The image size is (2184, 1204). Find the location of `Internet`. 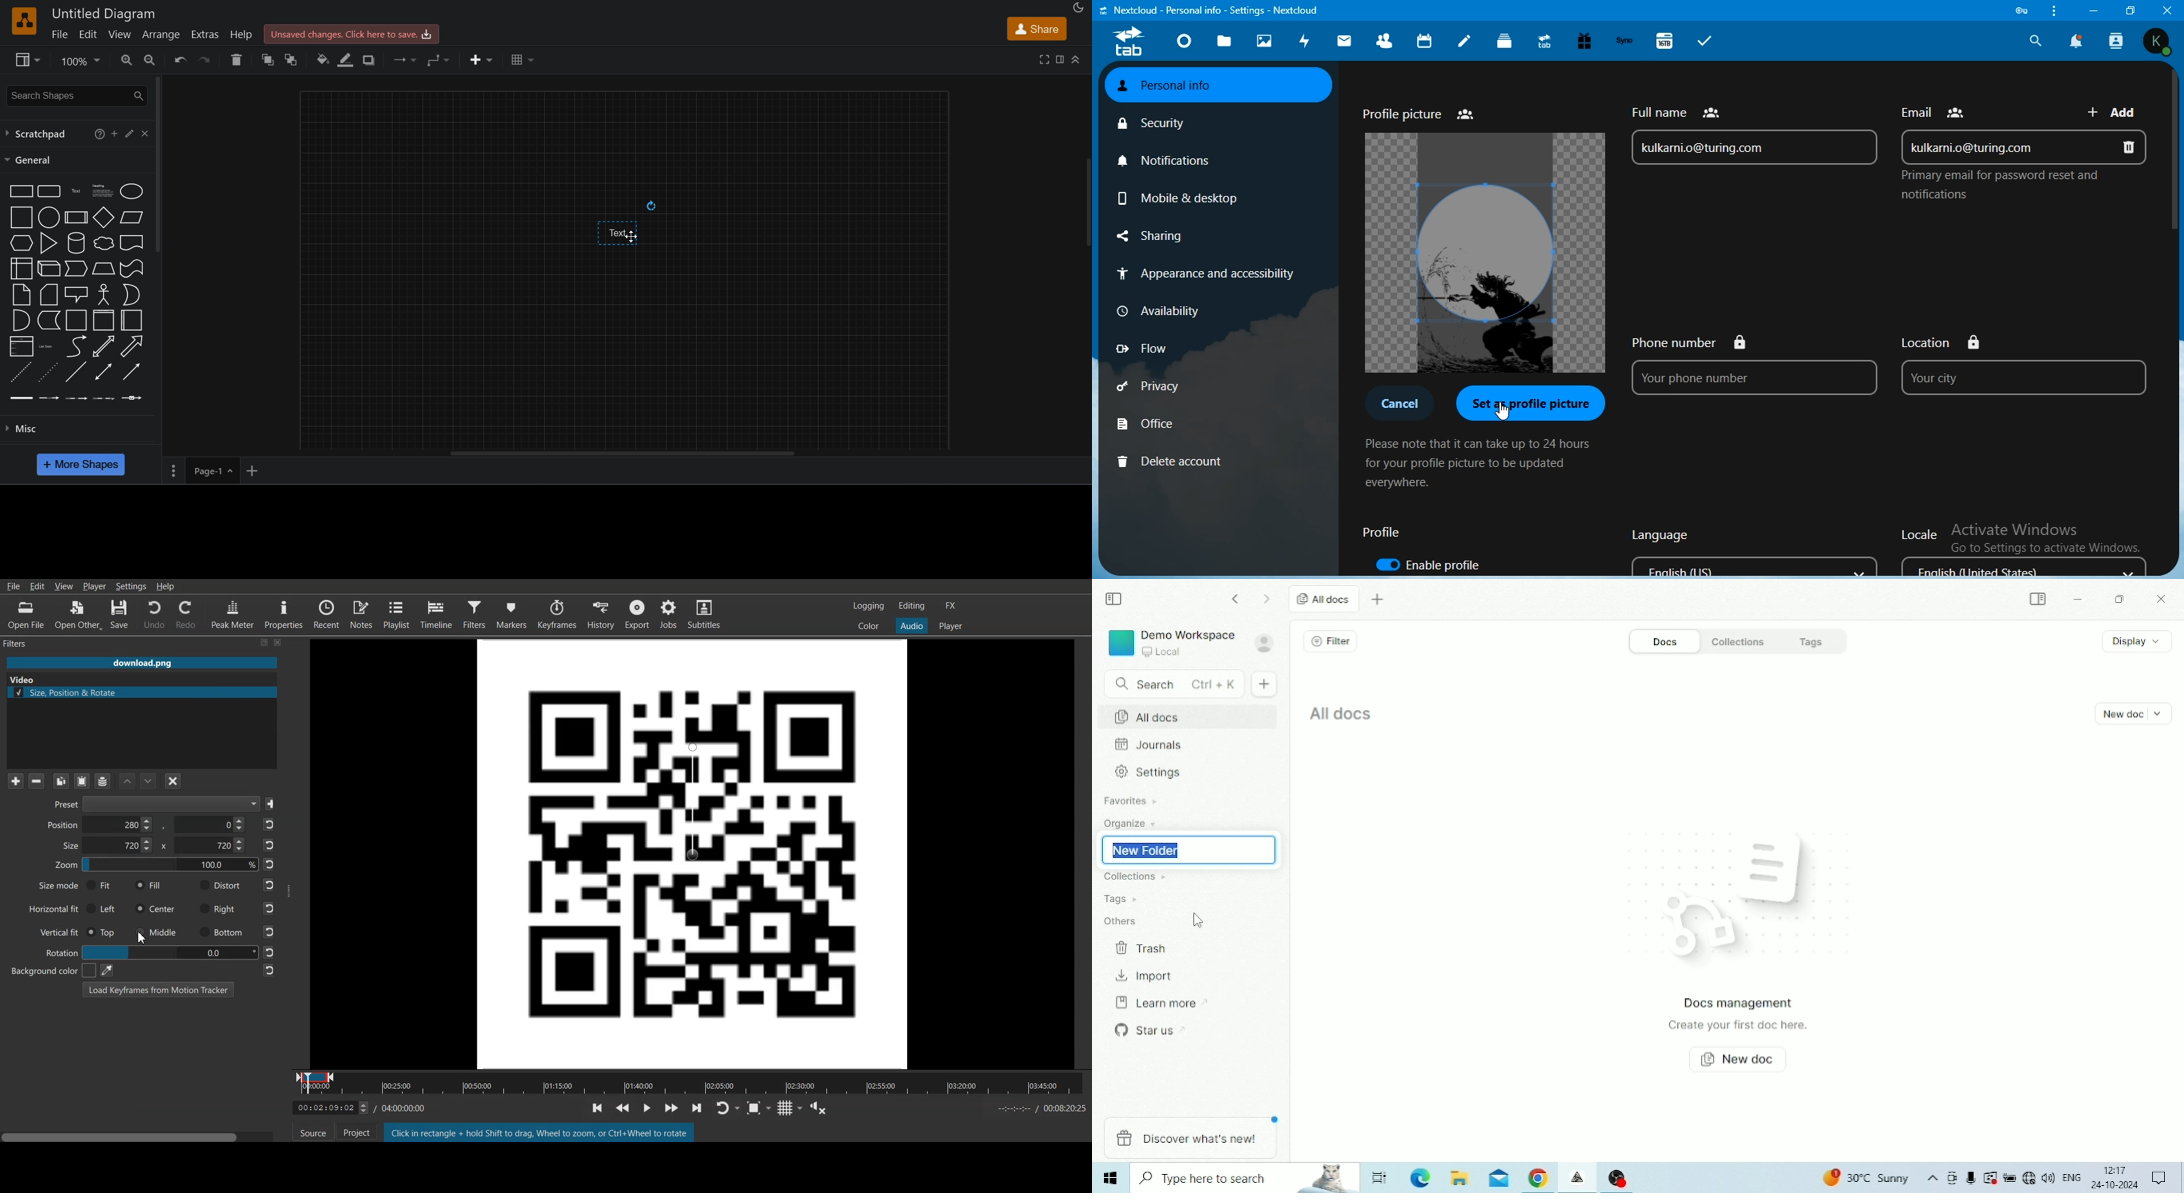

Internet is located at coordinates (2028, 1178).